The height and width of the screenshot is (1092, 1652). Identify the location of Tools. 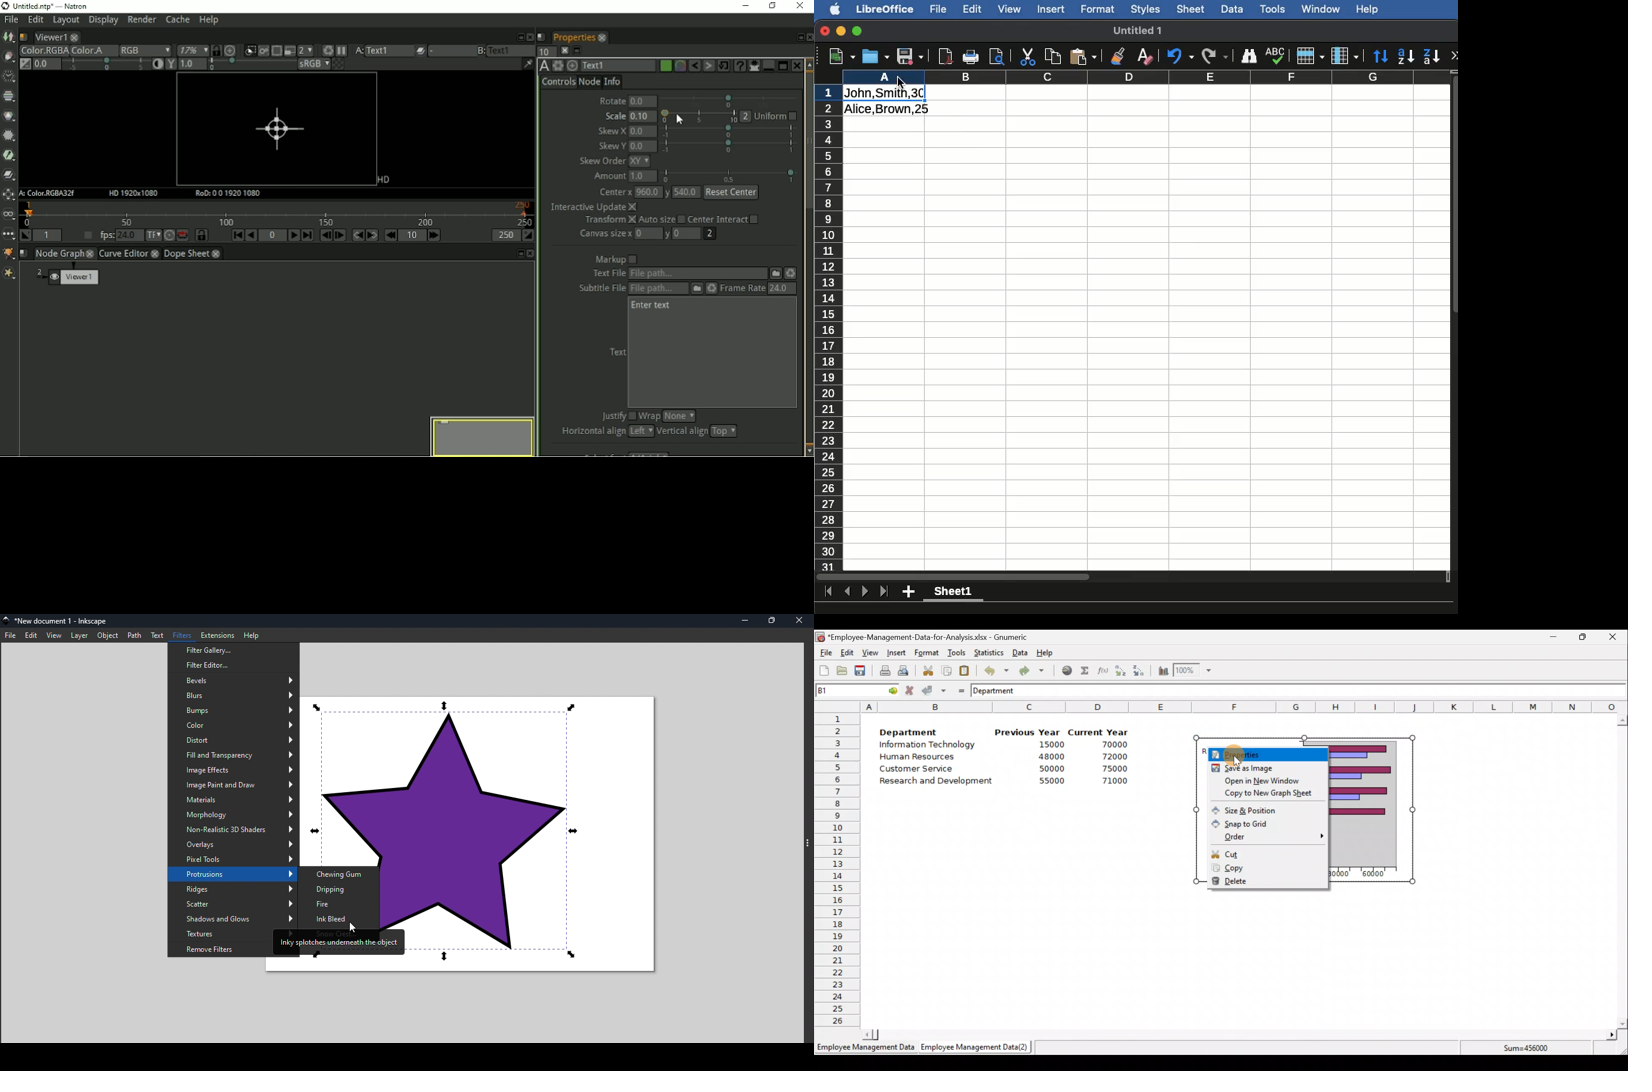
(1274, 9).